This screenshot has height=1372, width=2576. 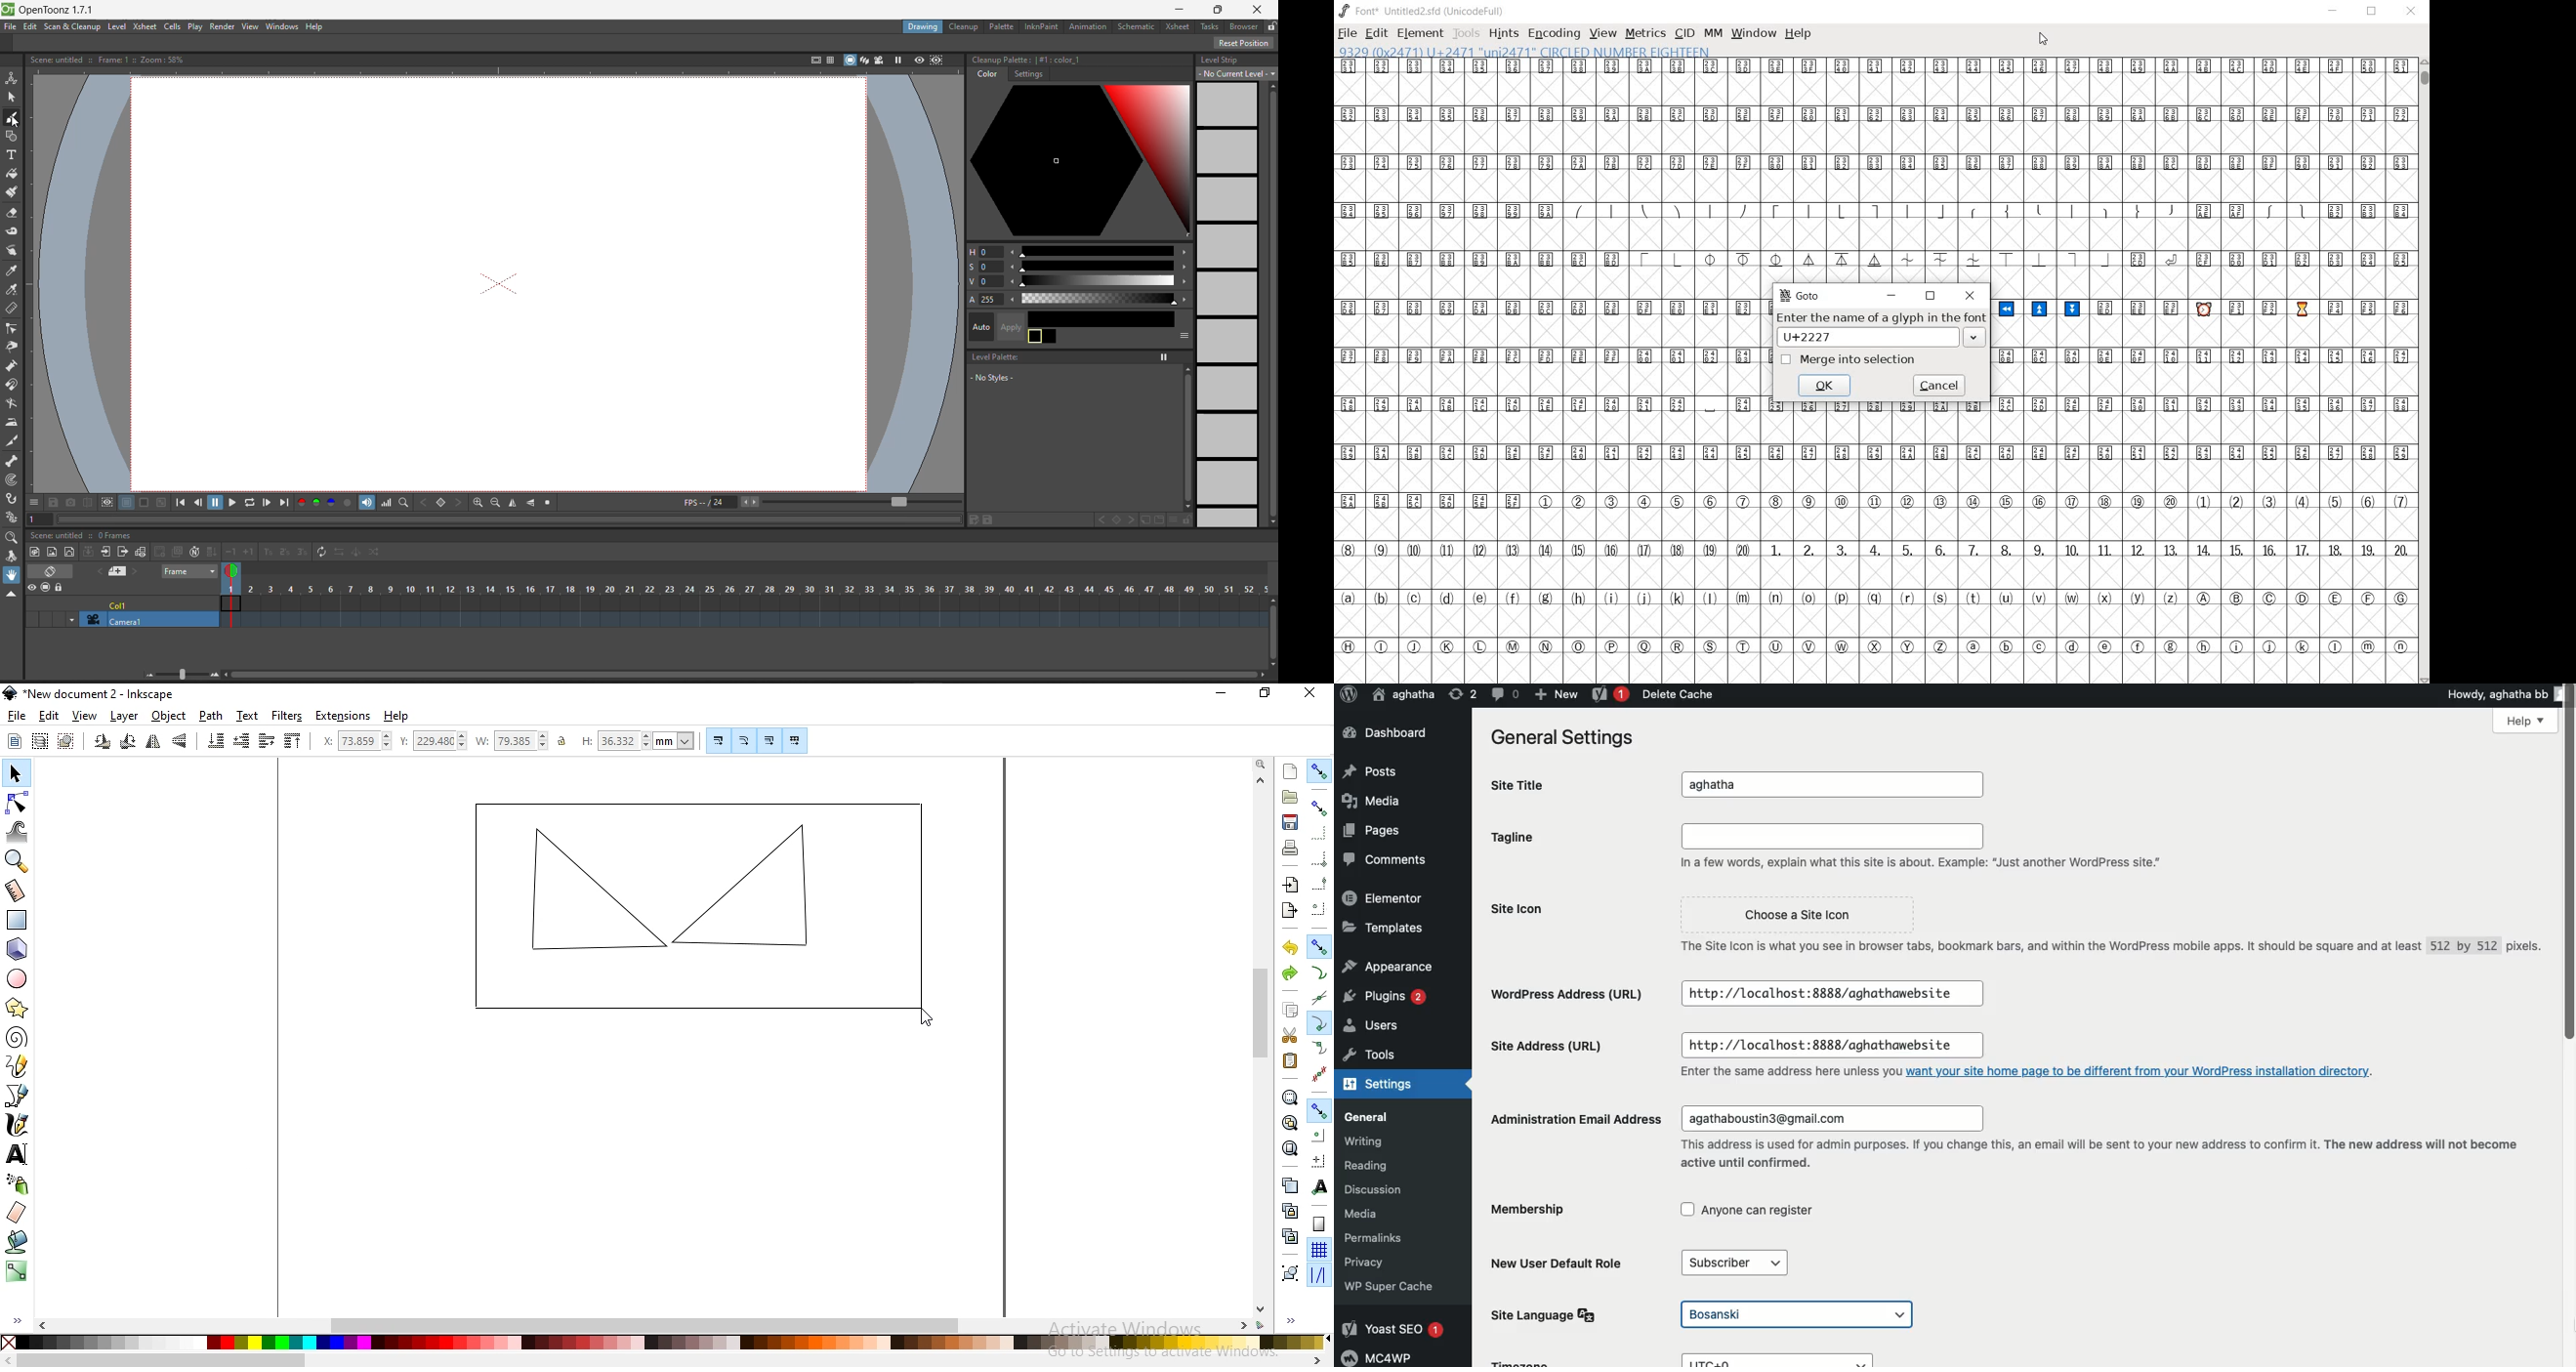 What do you see at coordinates (15, 383) in the screenshot?
I see `magnet tool` at bounding box center [15, 383].